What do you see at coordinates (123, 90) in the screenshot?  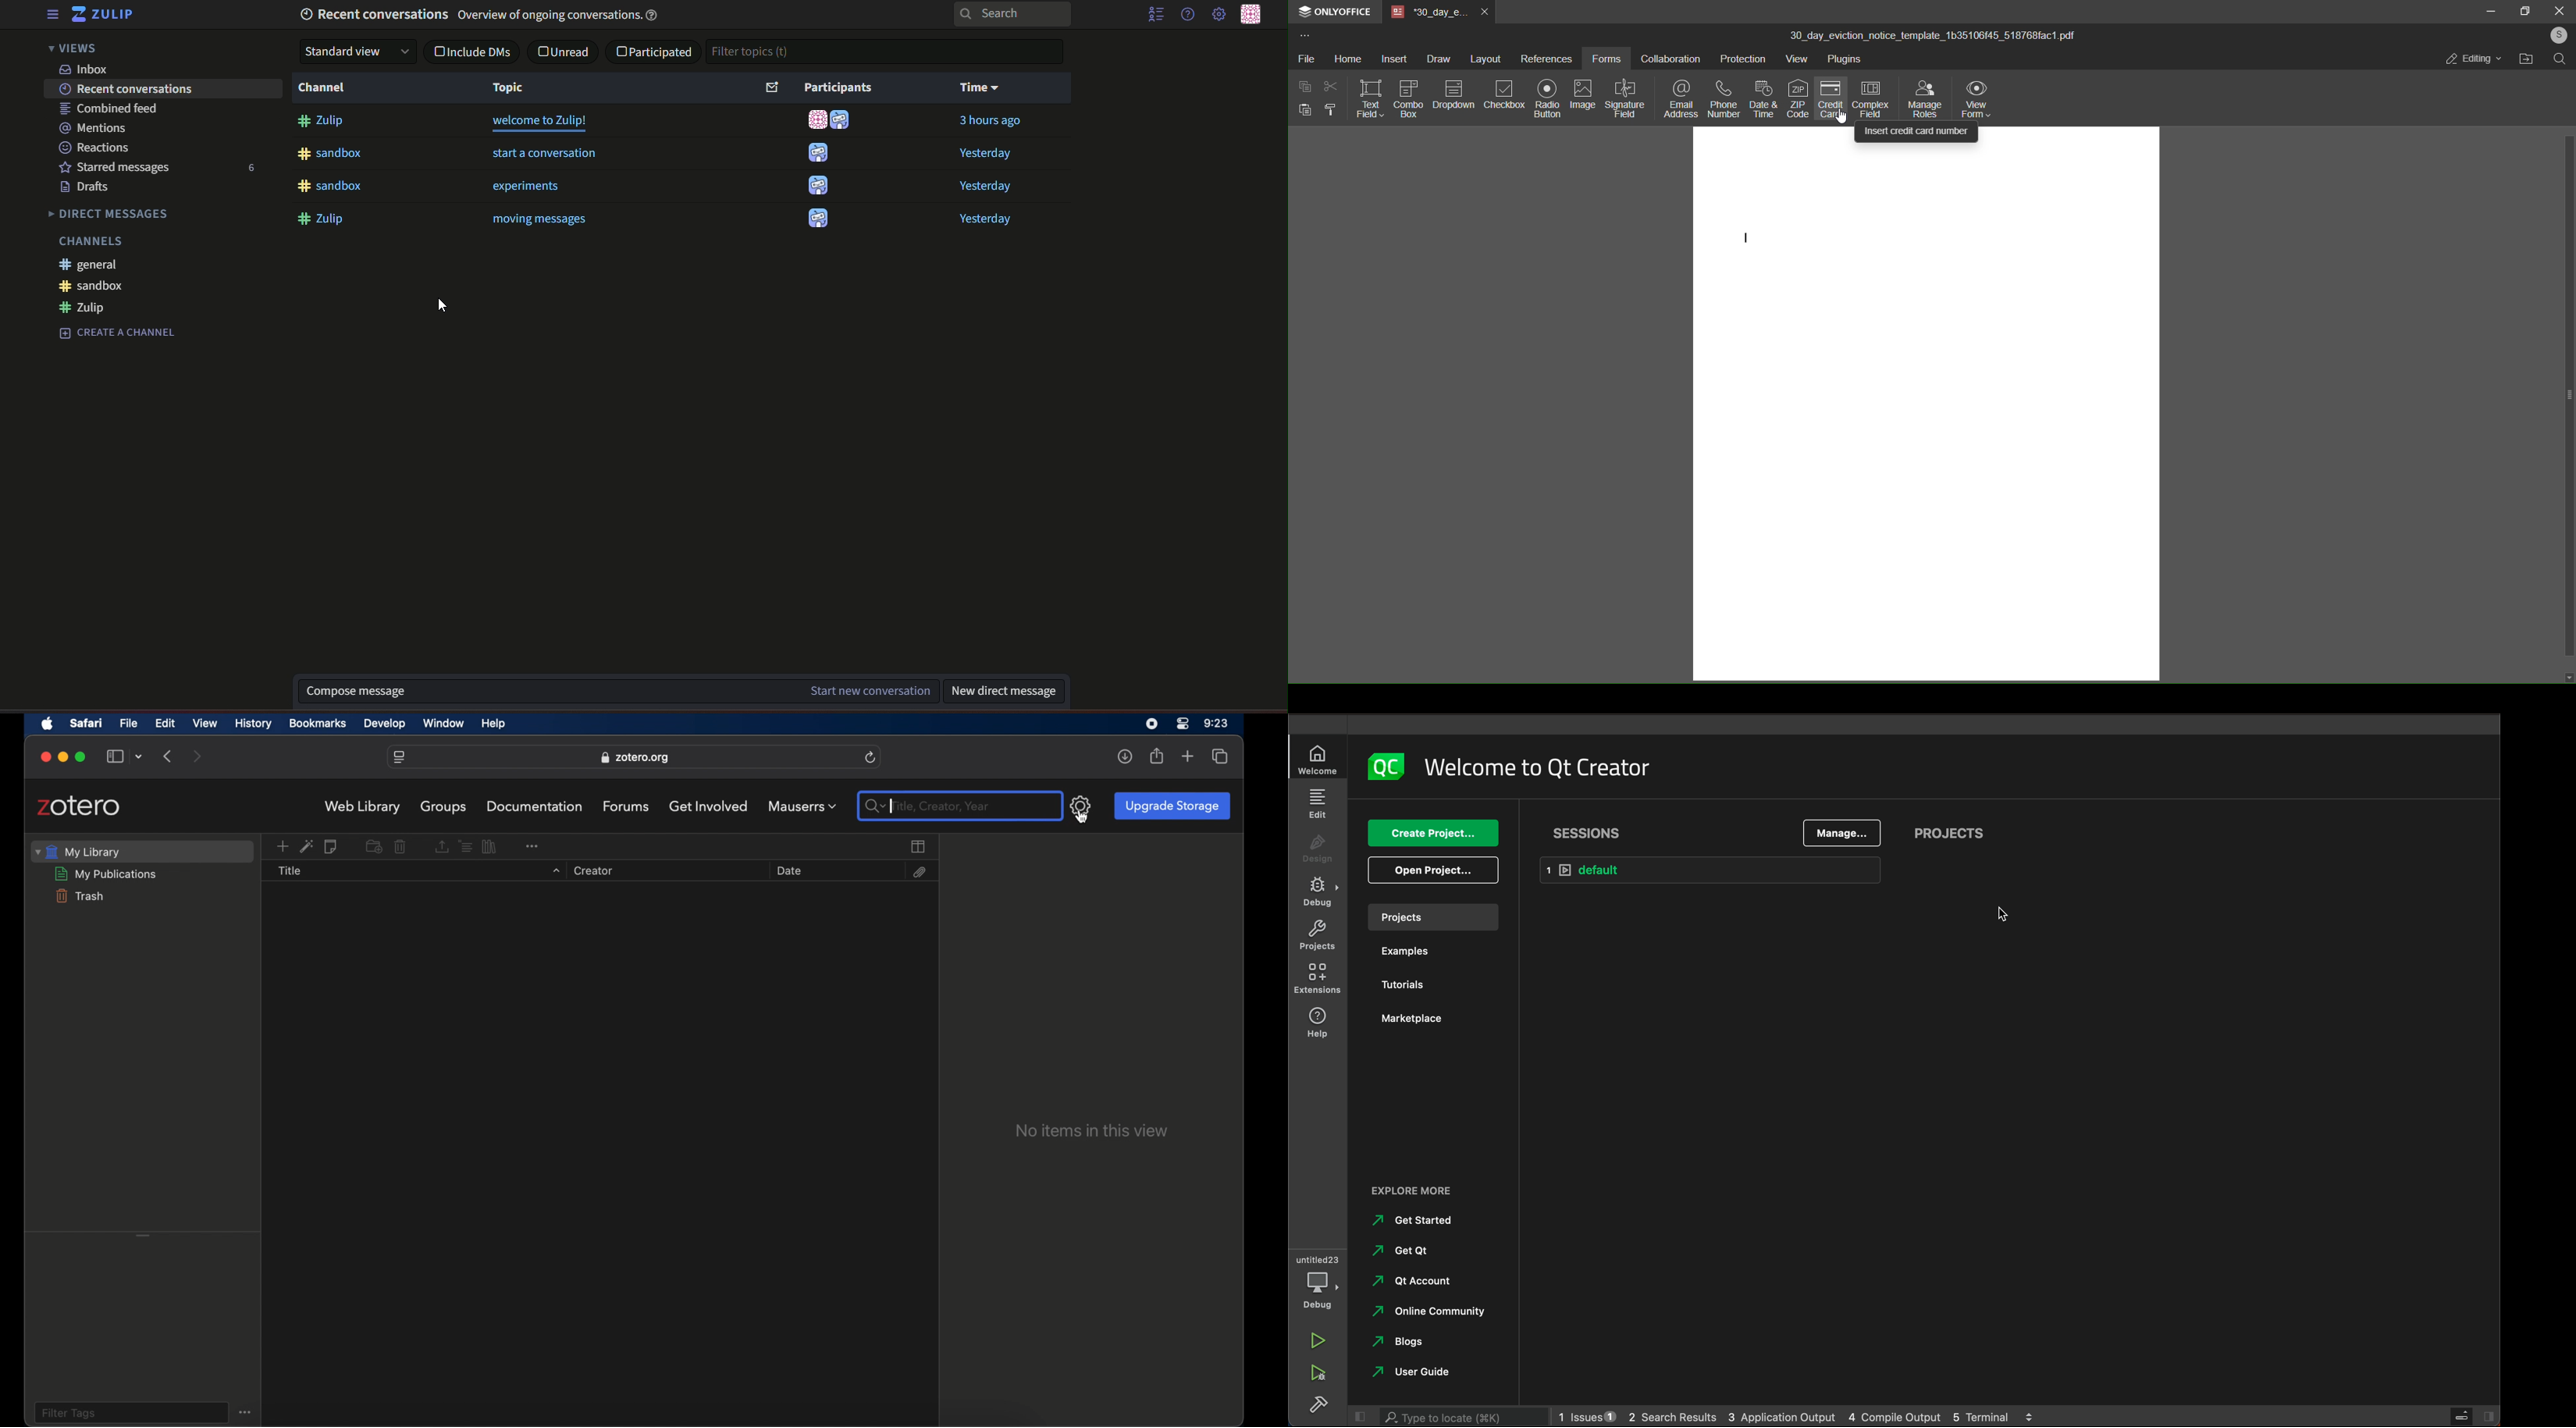 I see `recent conversation` at bounding box center [123, 90].